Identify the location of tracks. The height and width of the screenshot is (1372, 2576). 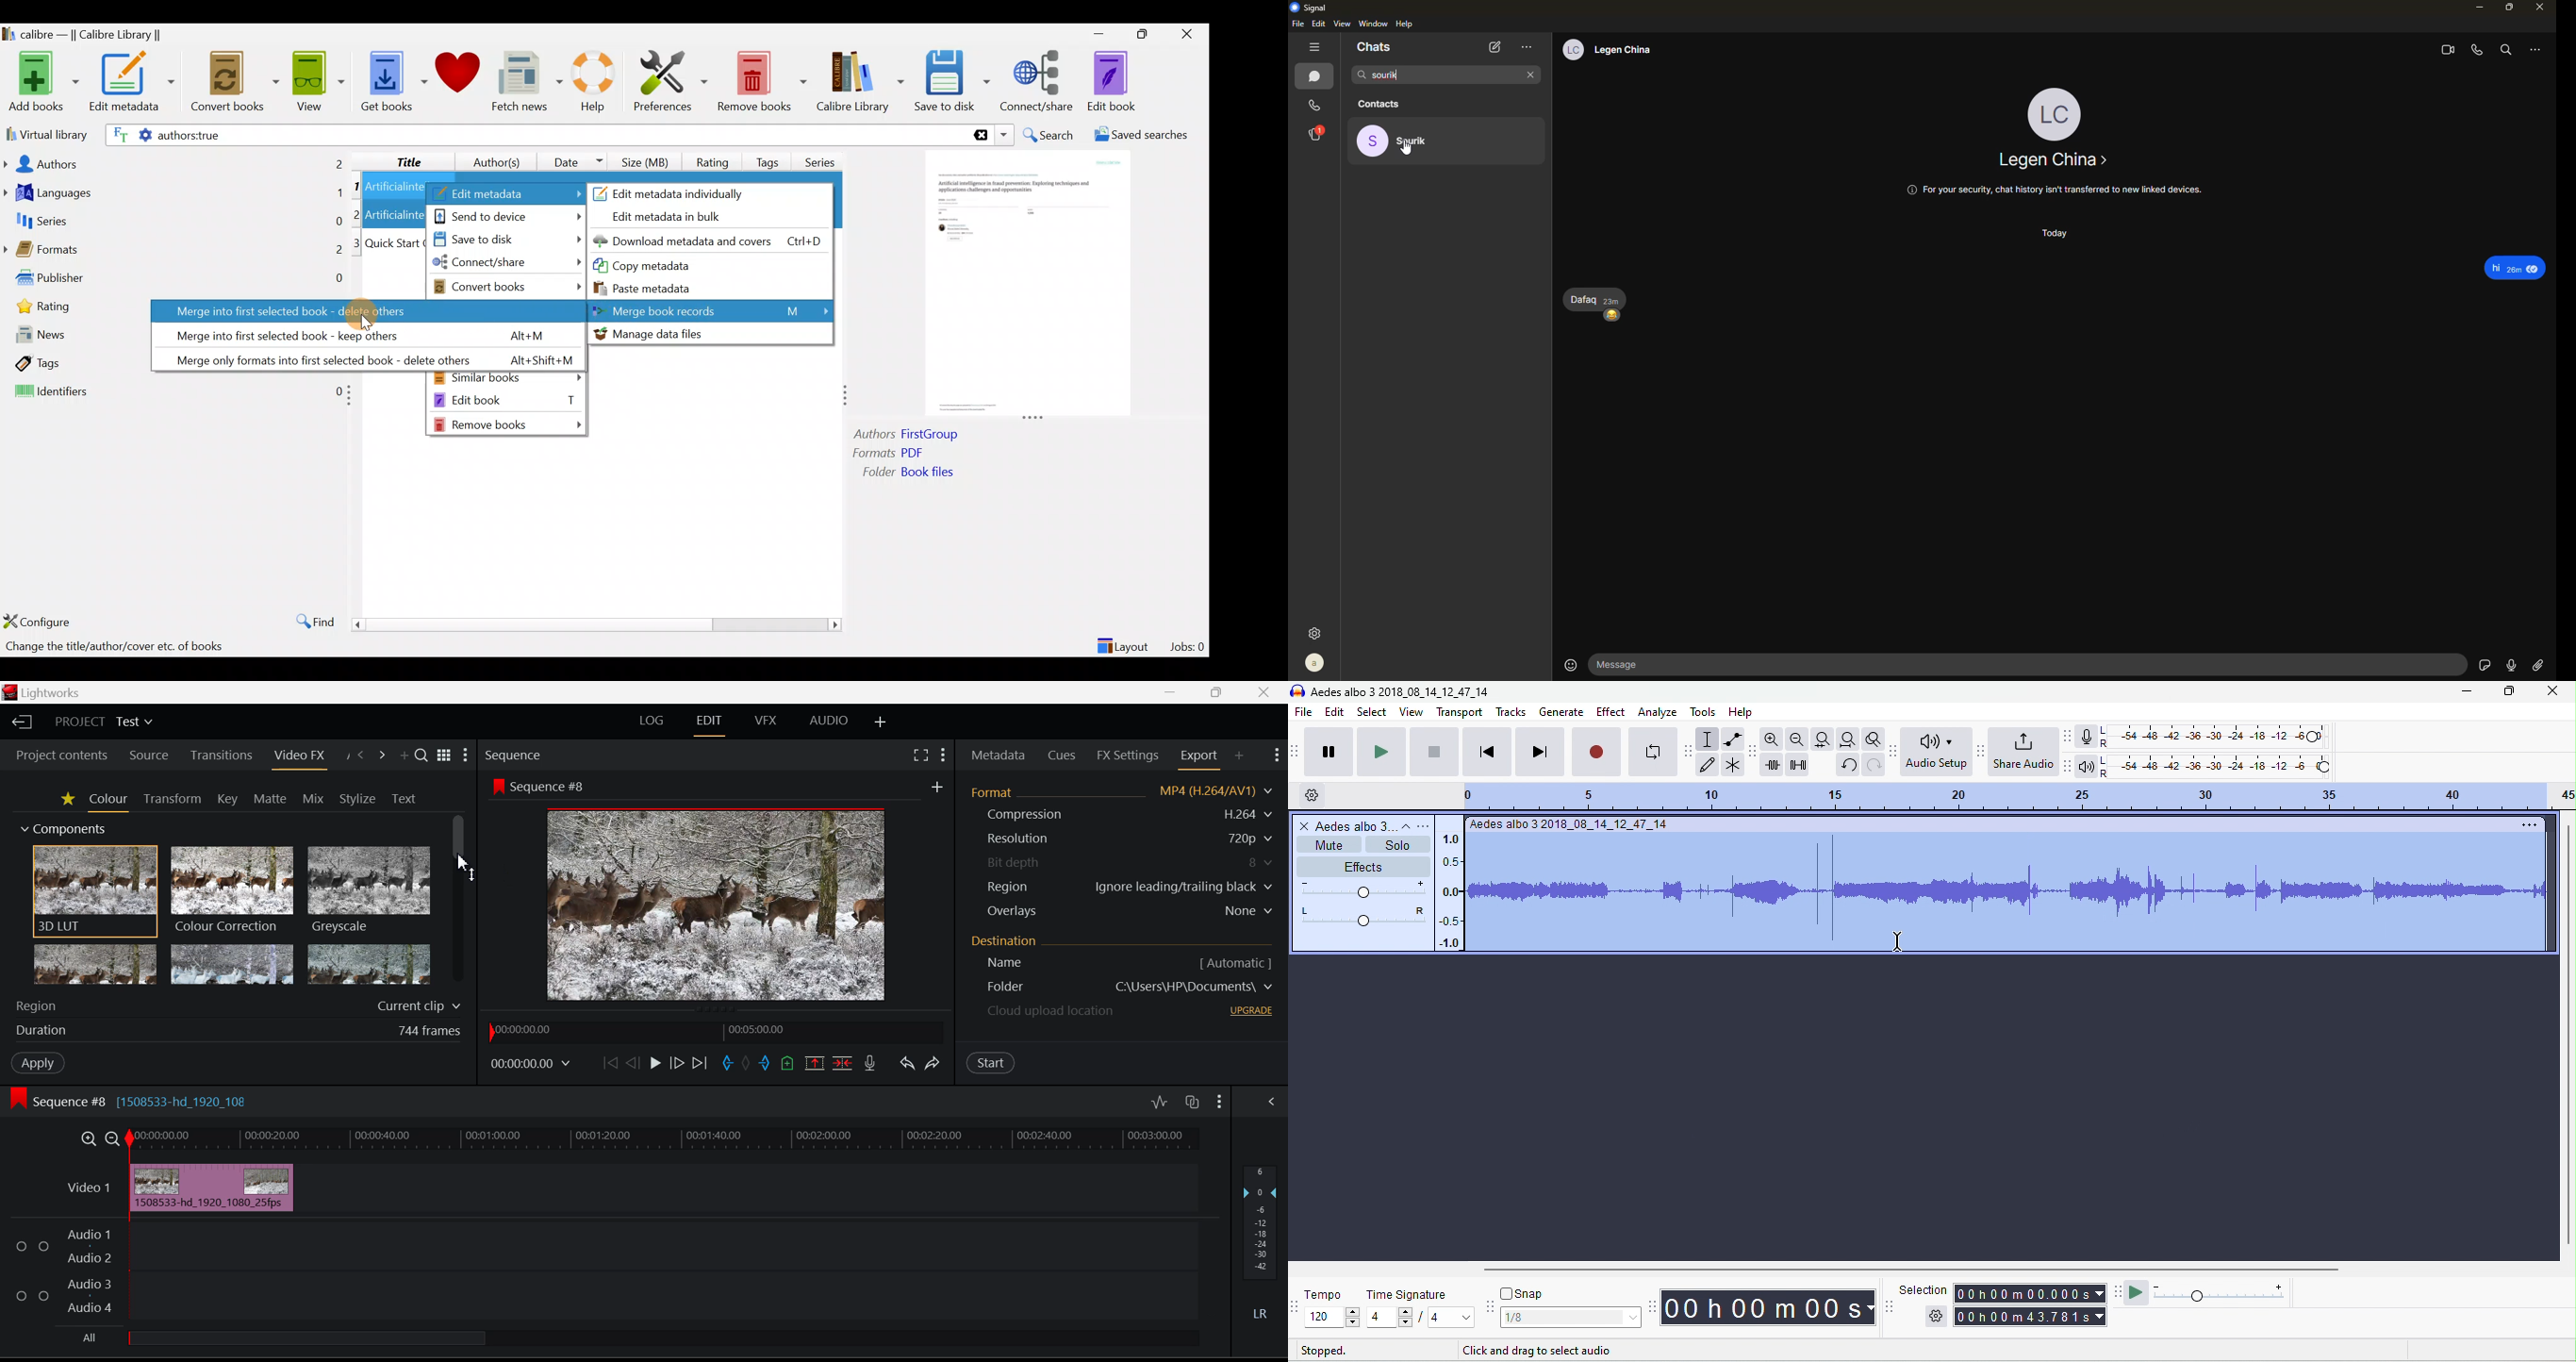
(1511, 713).